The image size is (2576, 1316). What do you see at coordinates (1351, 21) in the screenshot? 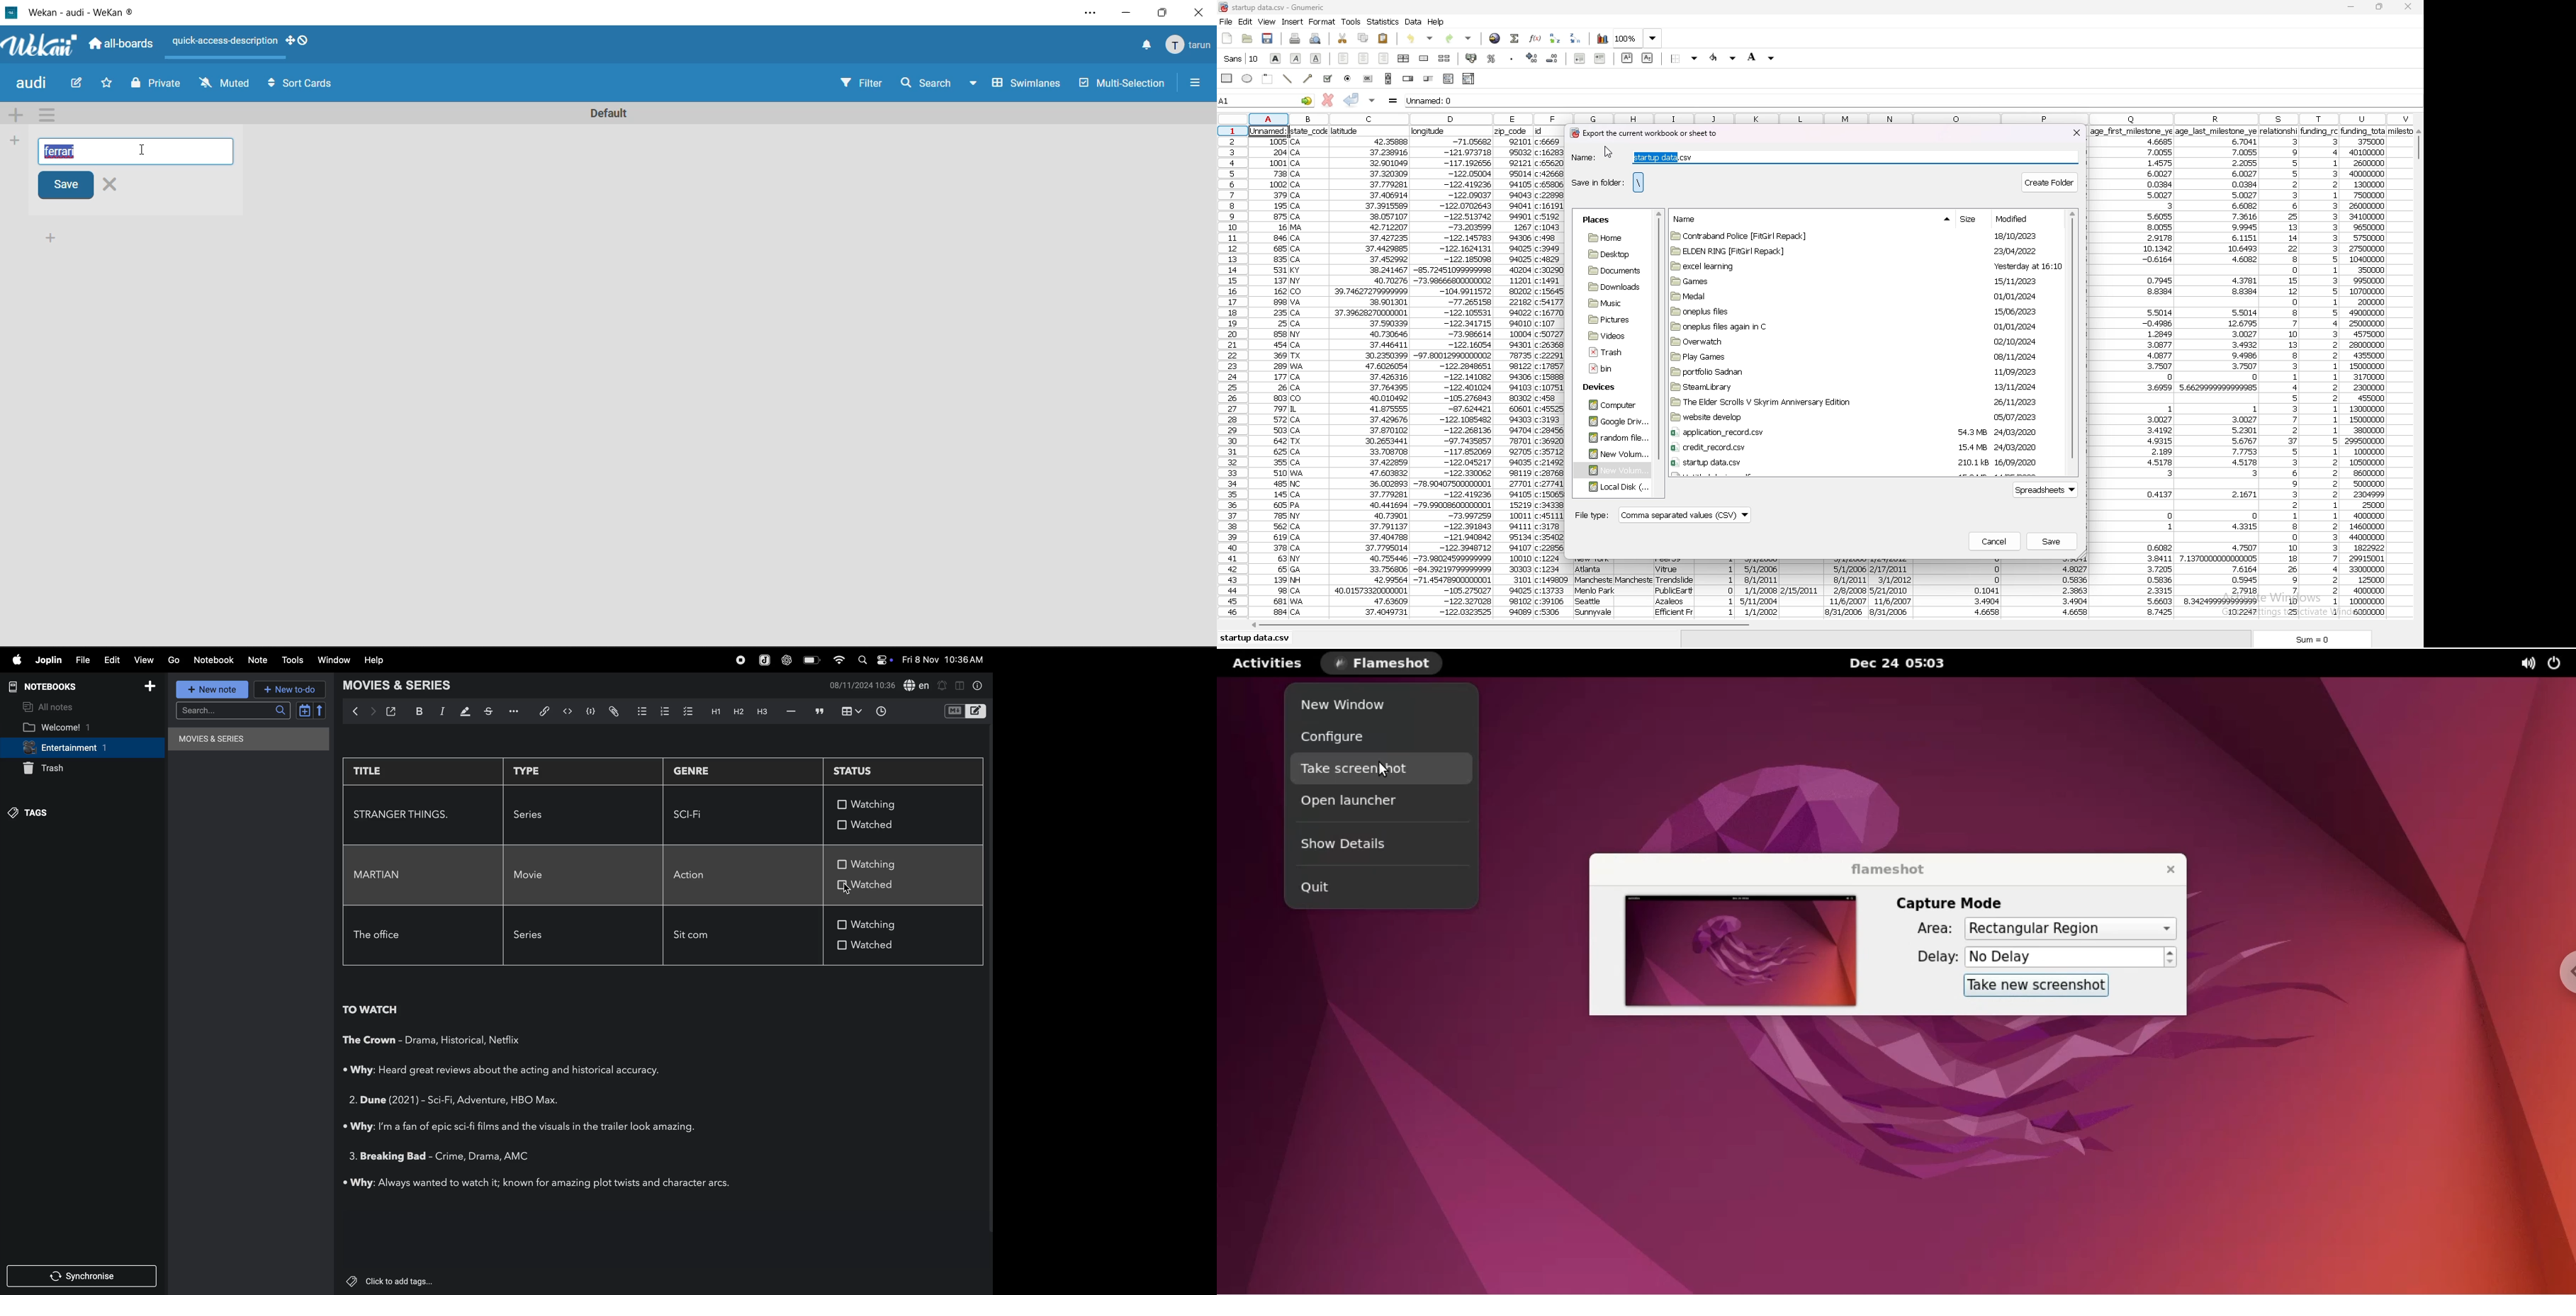
I see `tools` at bounding box center [1351, 21].